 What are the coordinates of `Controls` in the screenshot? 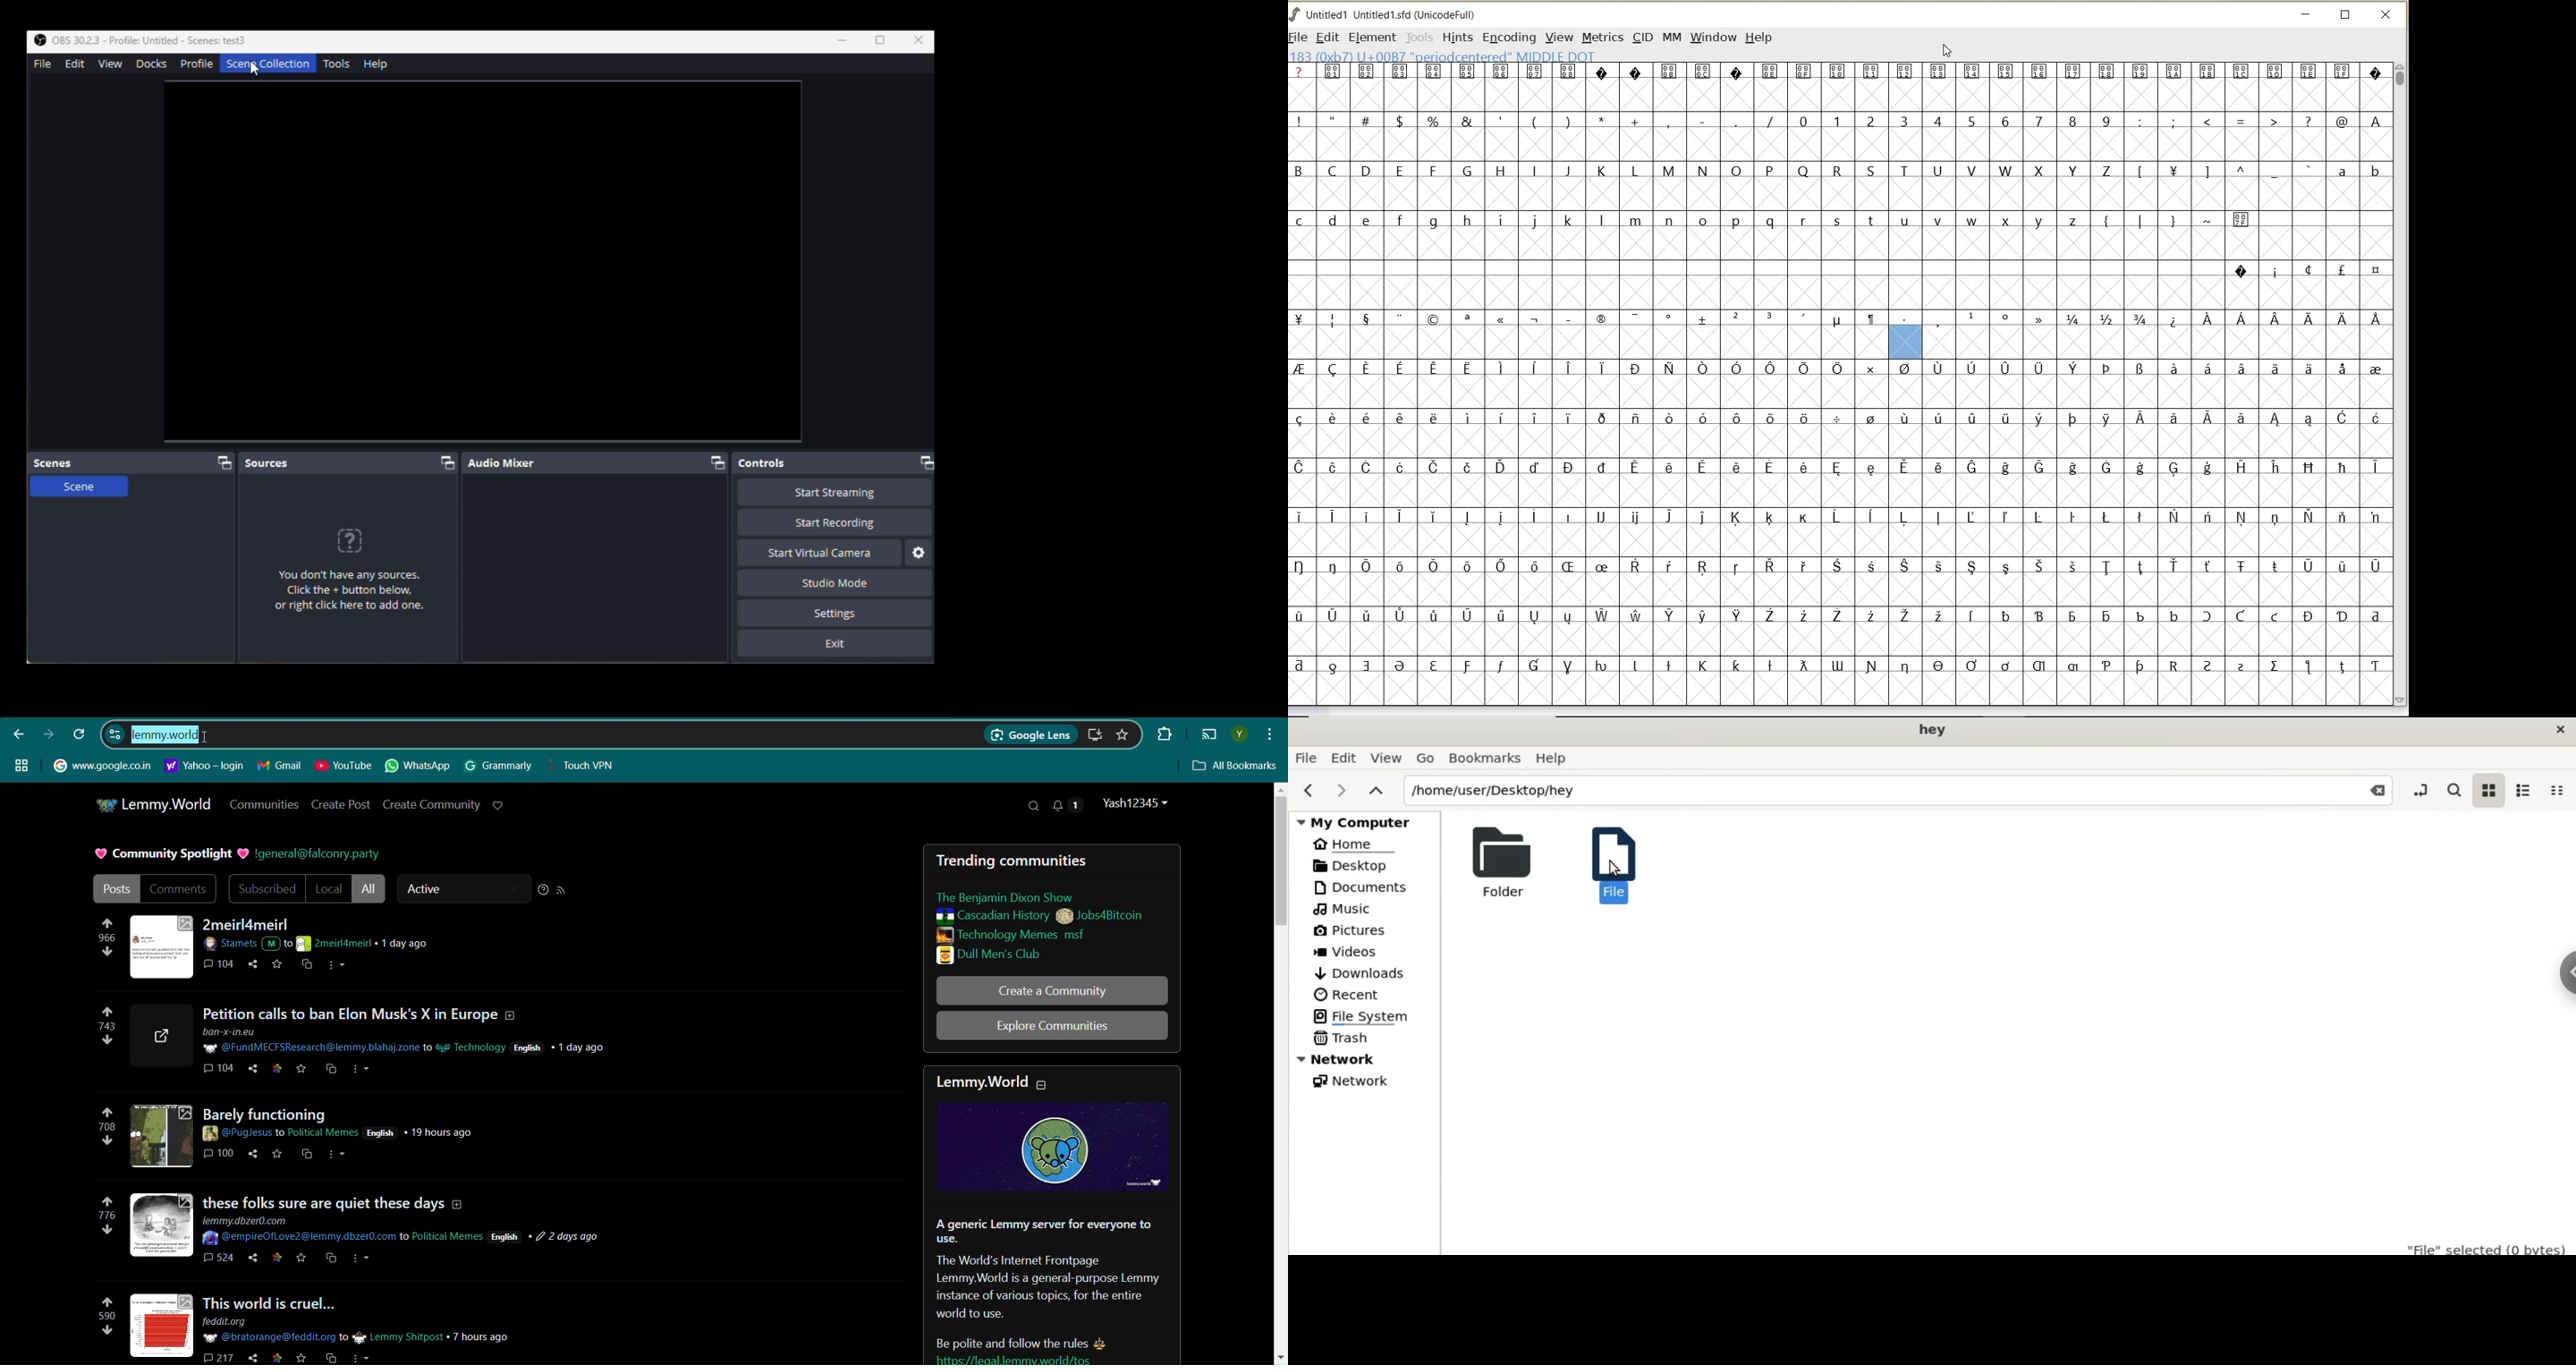 It's located at (838, 463).